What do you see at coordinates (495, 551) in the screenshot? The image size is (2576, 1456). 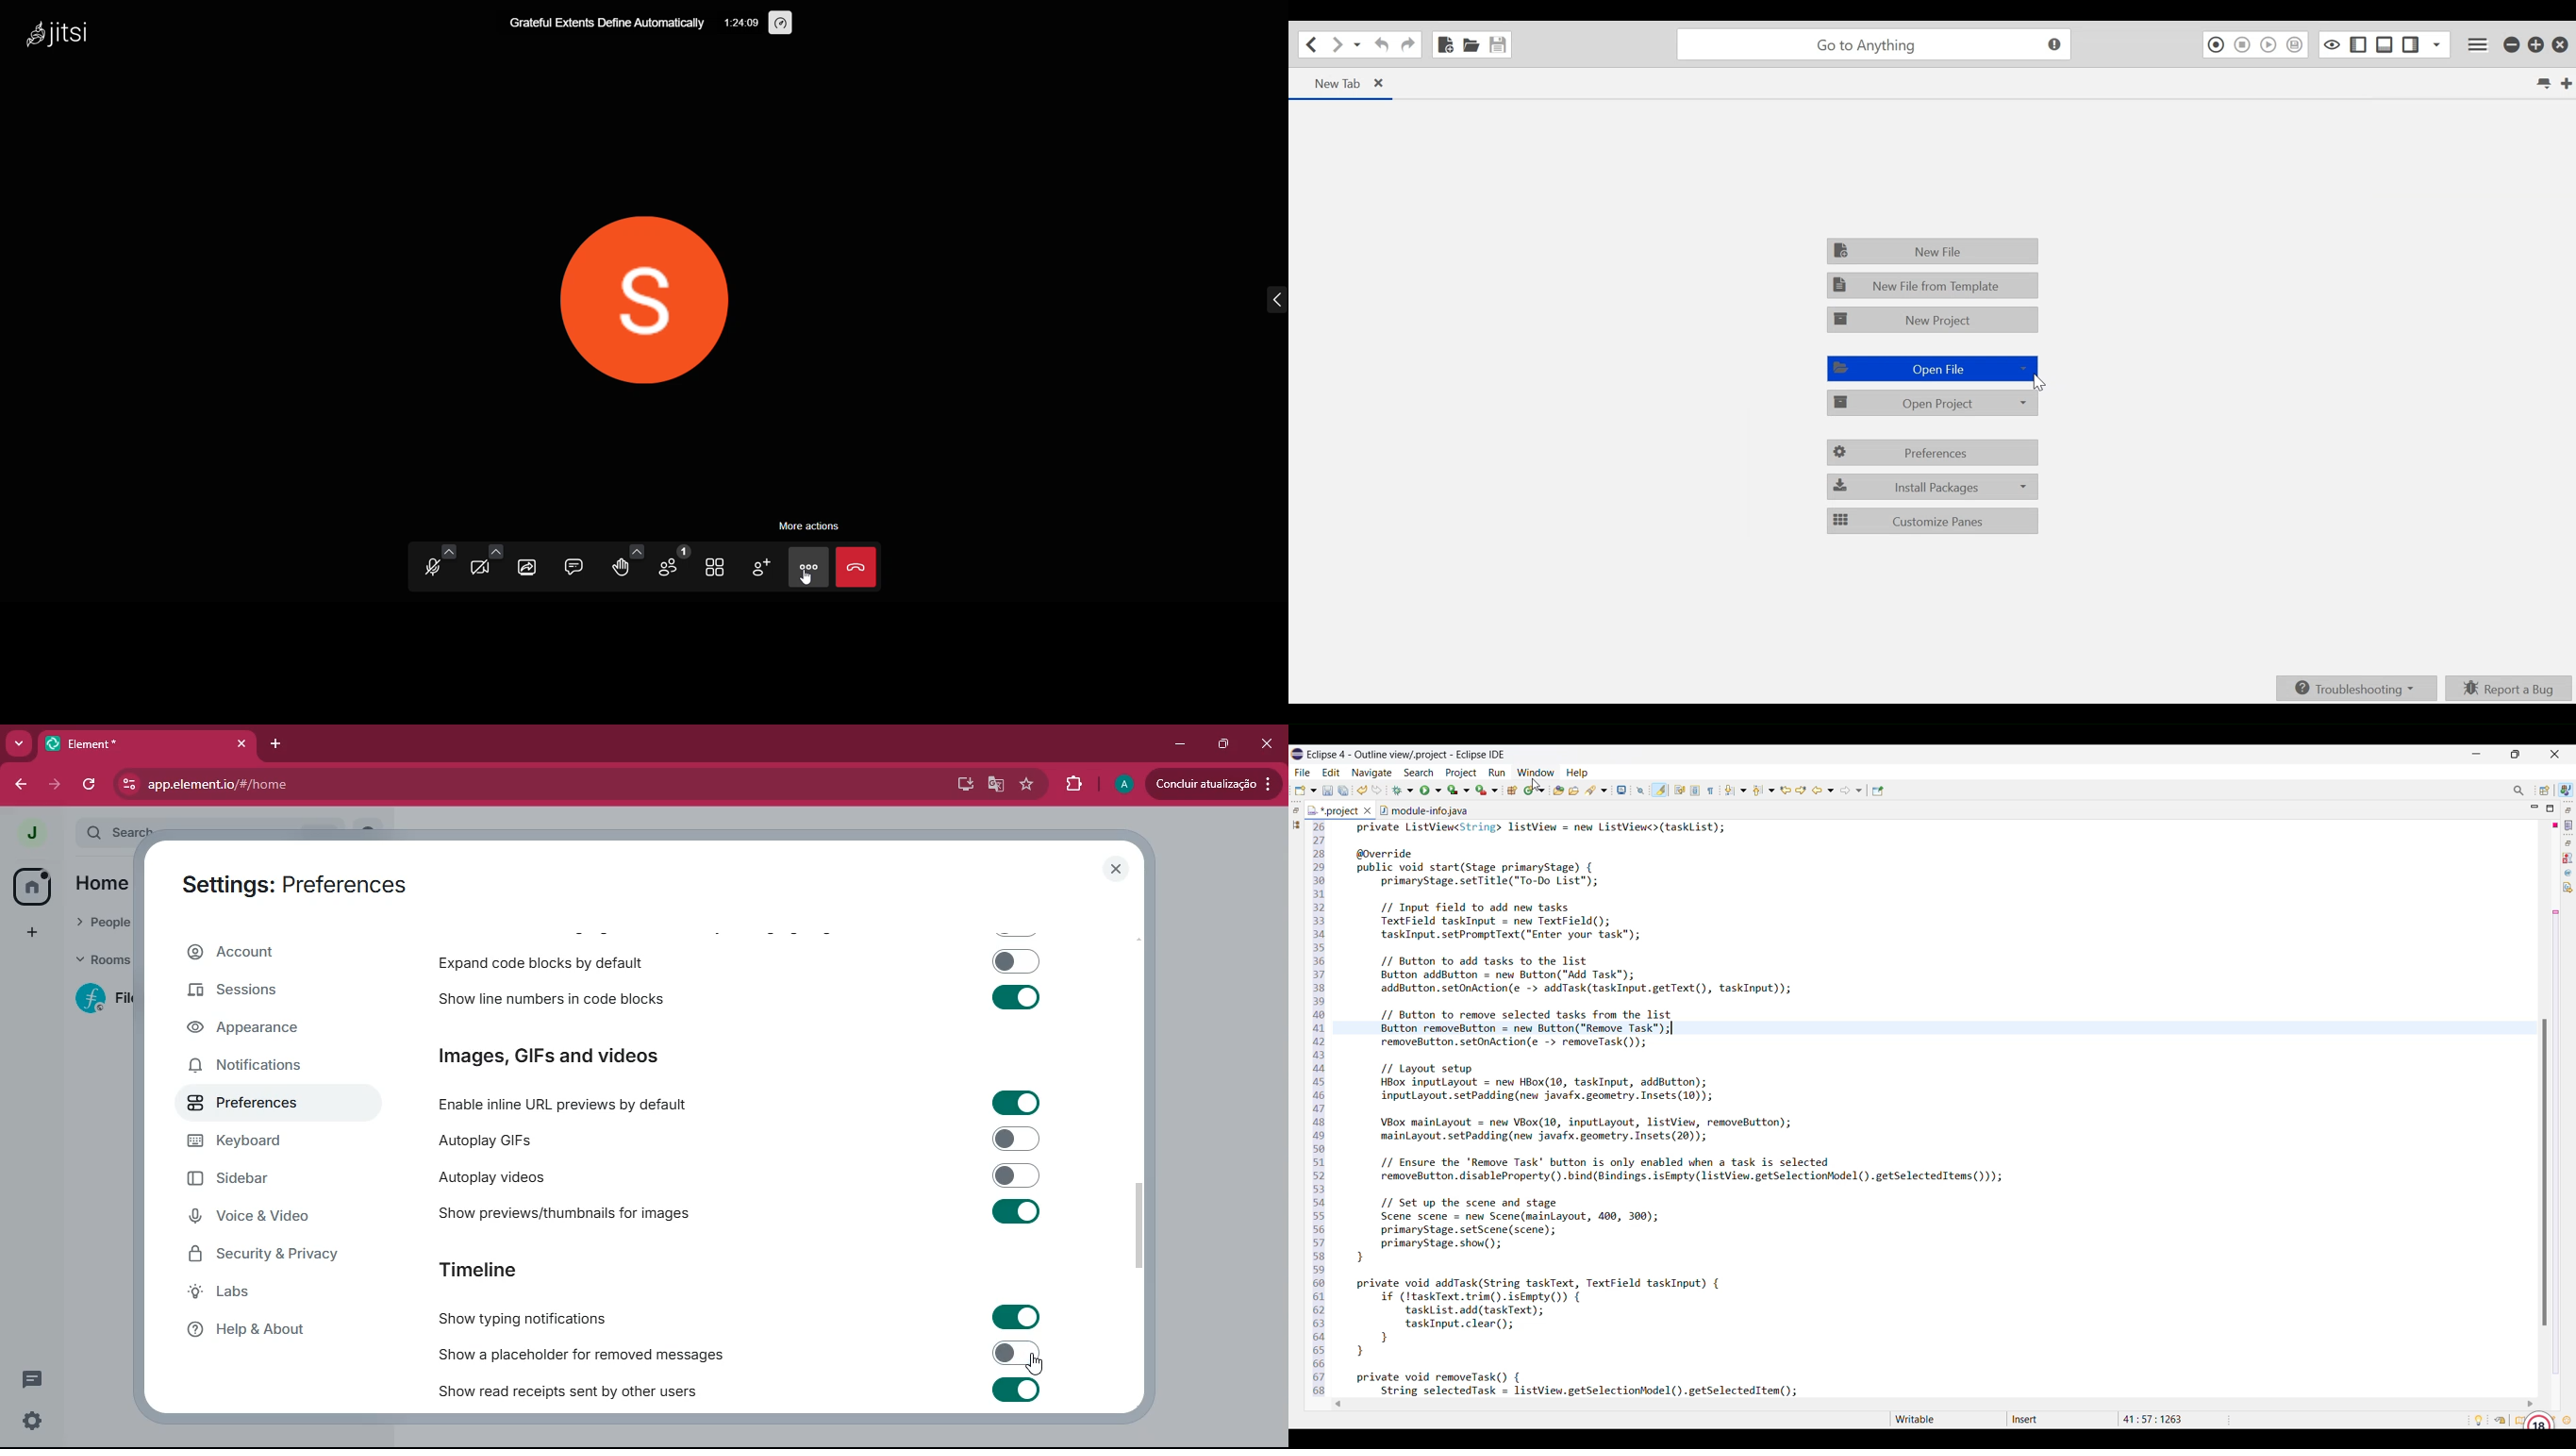 I see `video setting` at bounding box center [495, 551].